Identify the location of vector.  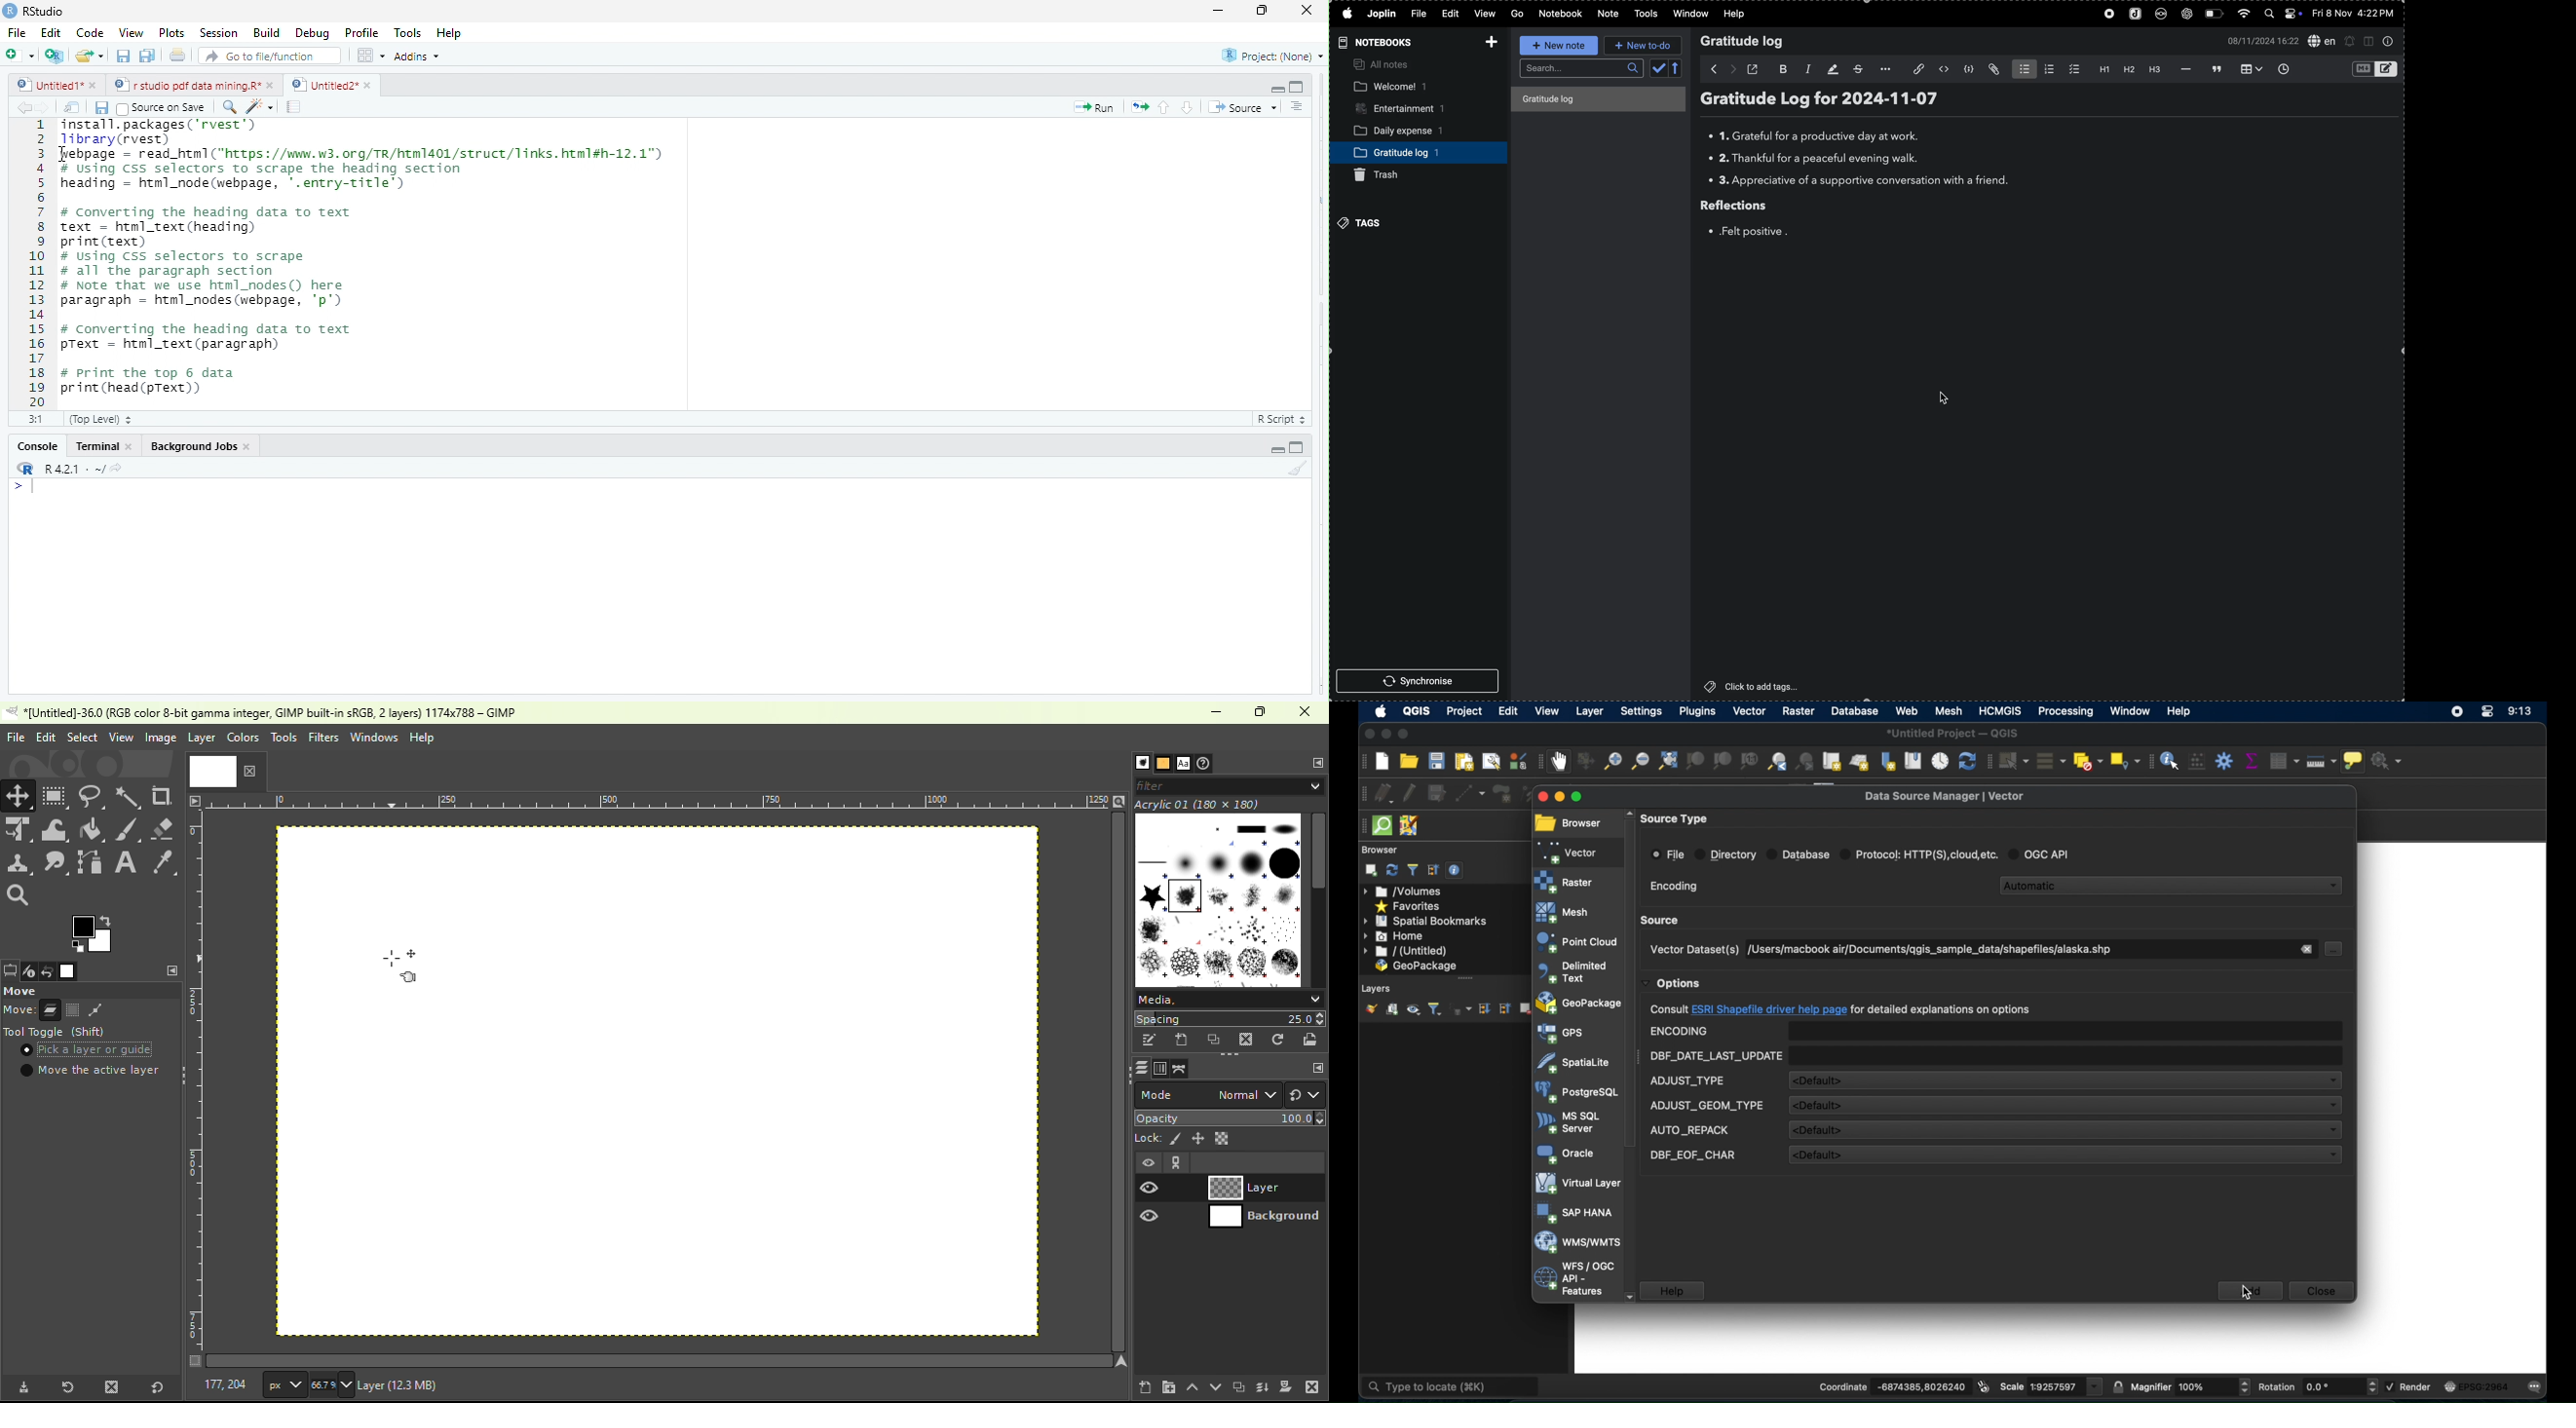
(1749, 711).